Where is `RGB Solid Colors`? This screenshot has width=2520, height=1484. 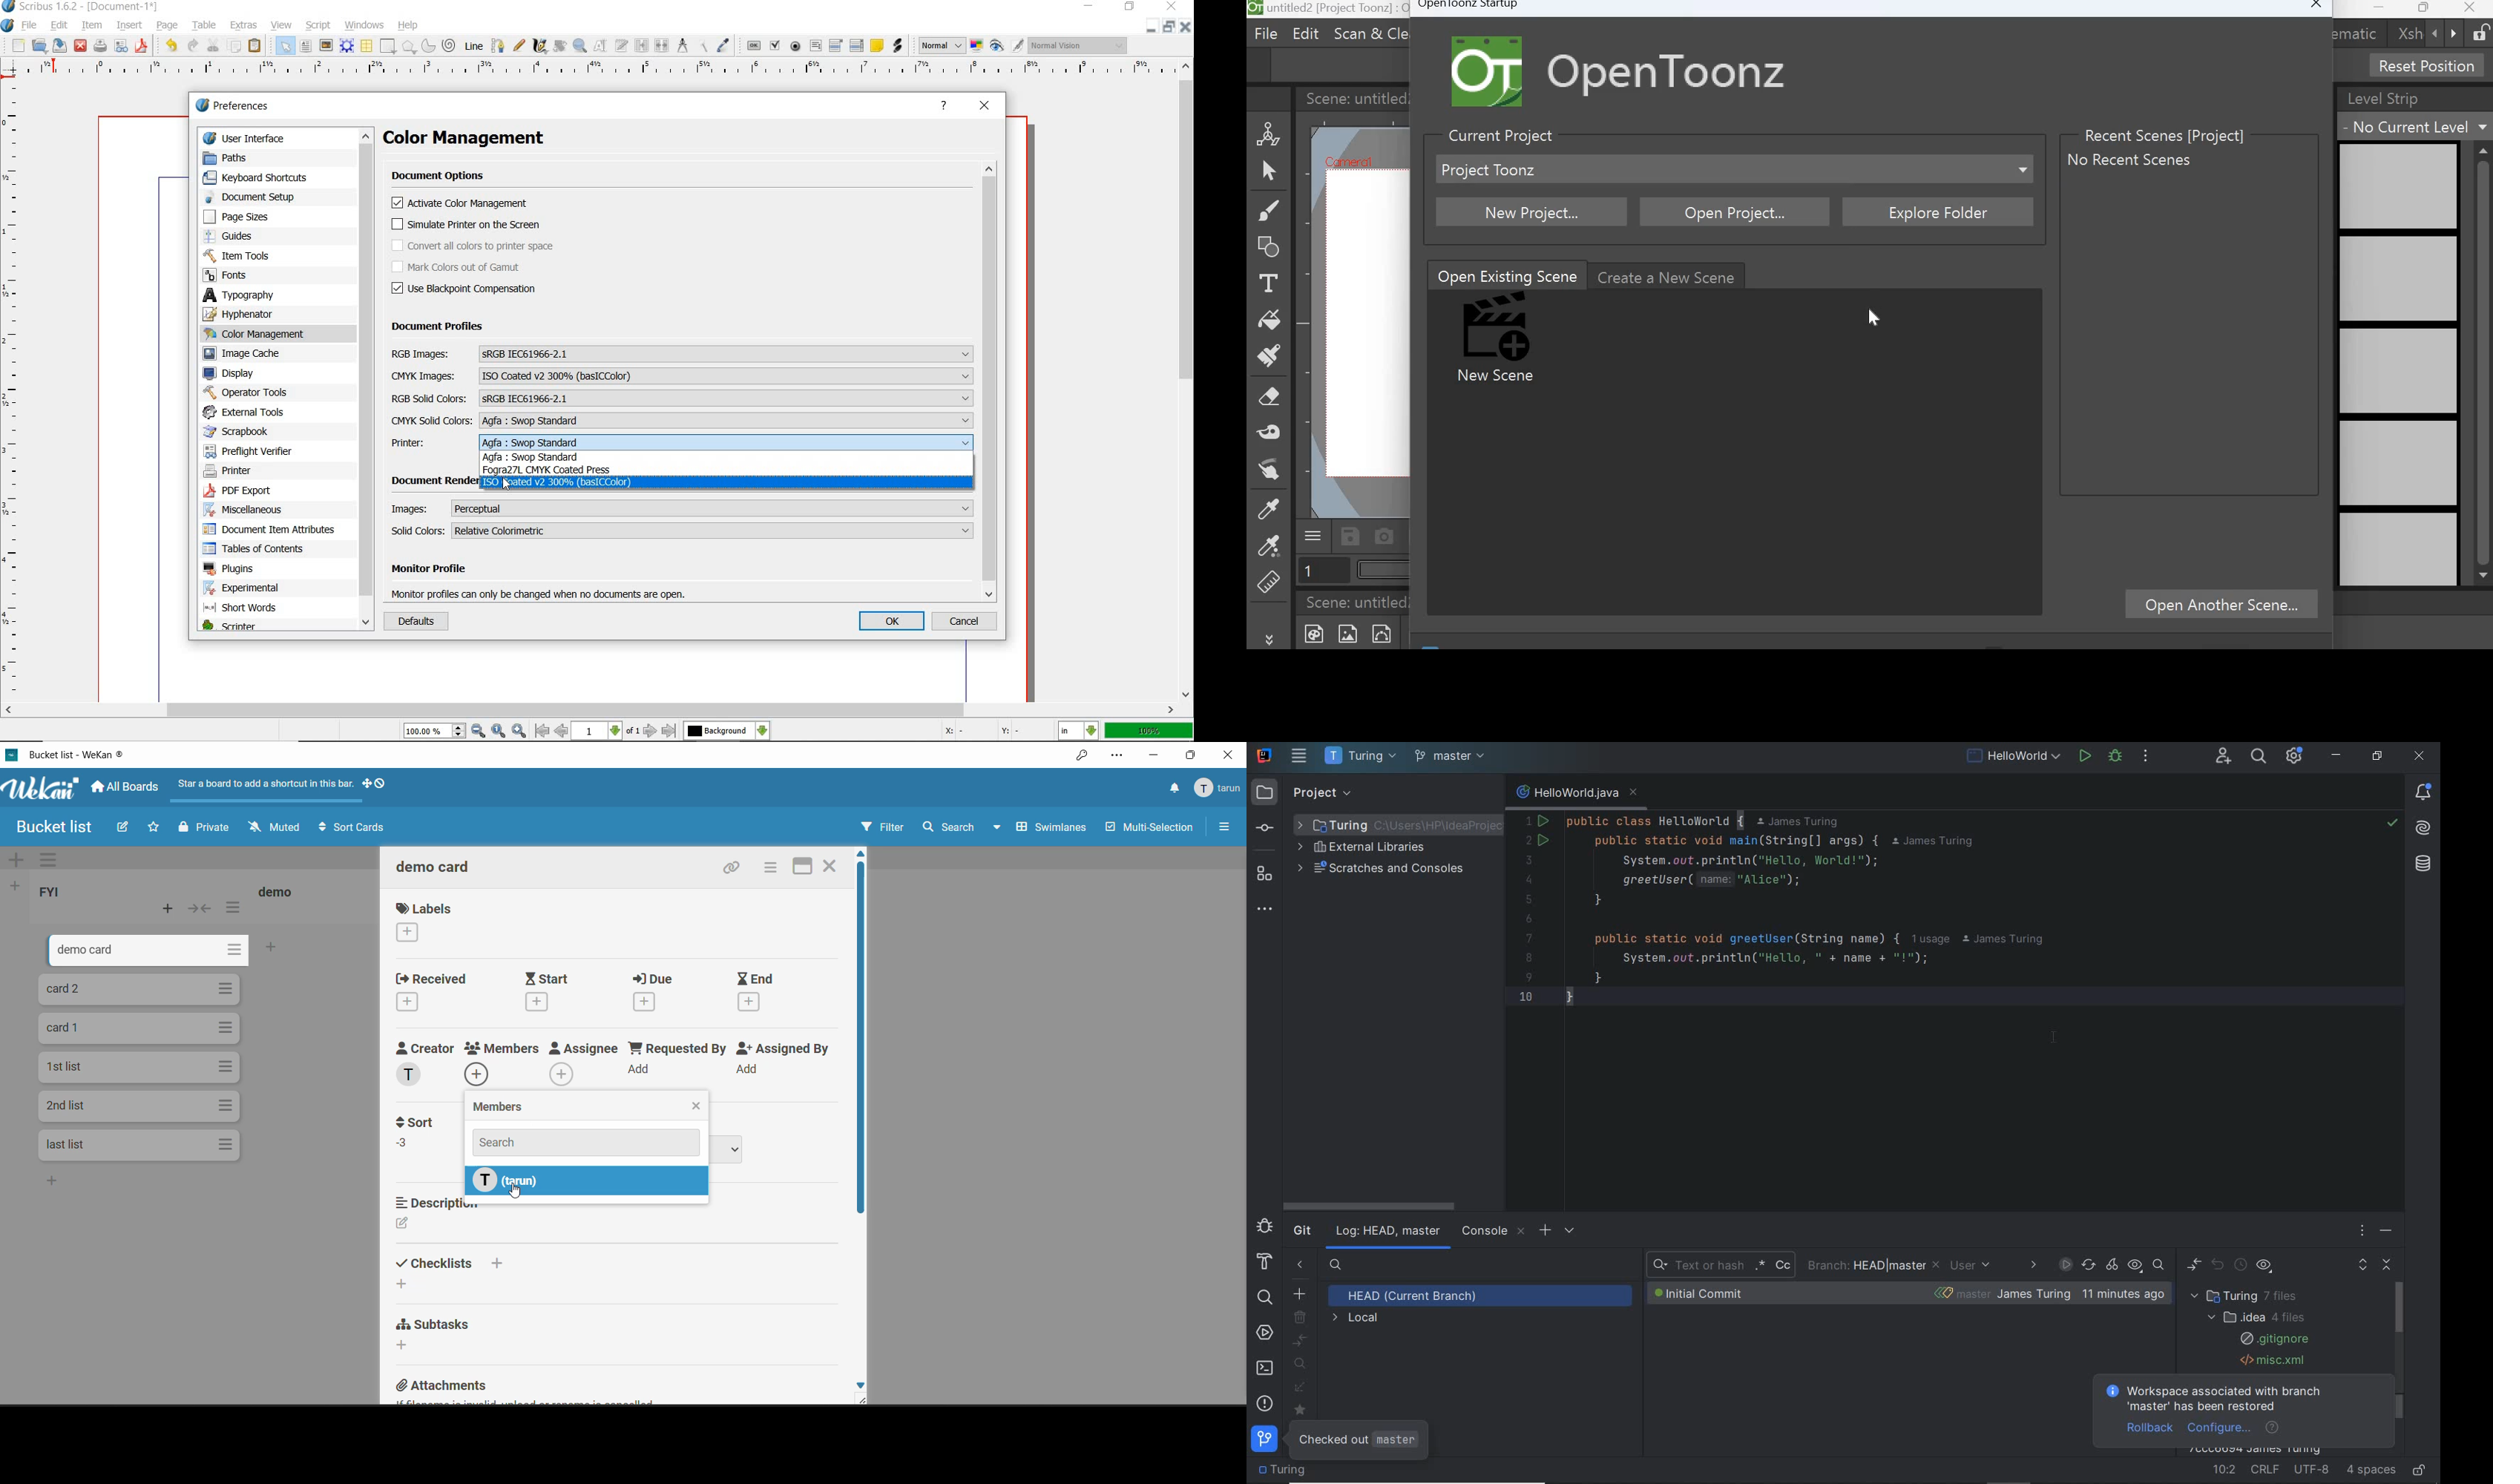 RGB Solid Colors is located at coordinates (682, 397).